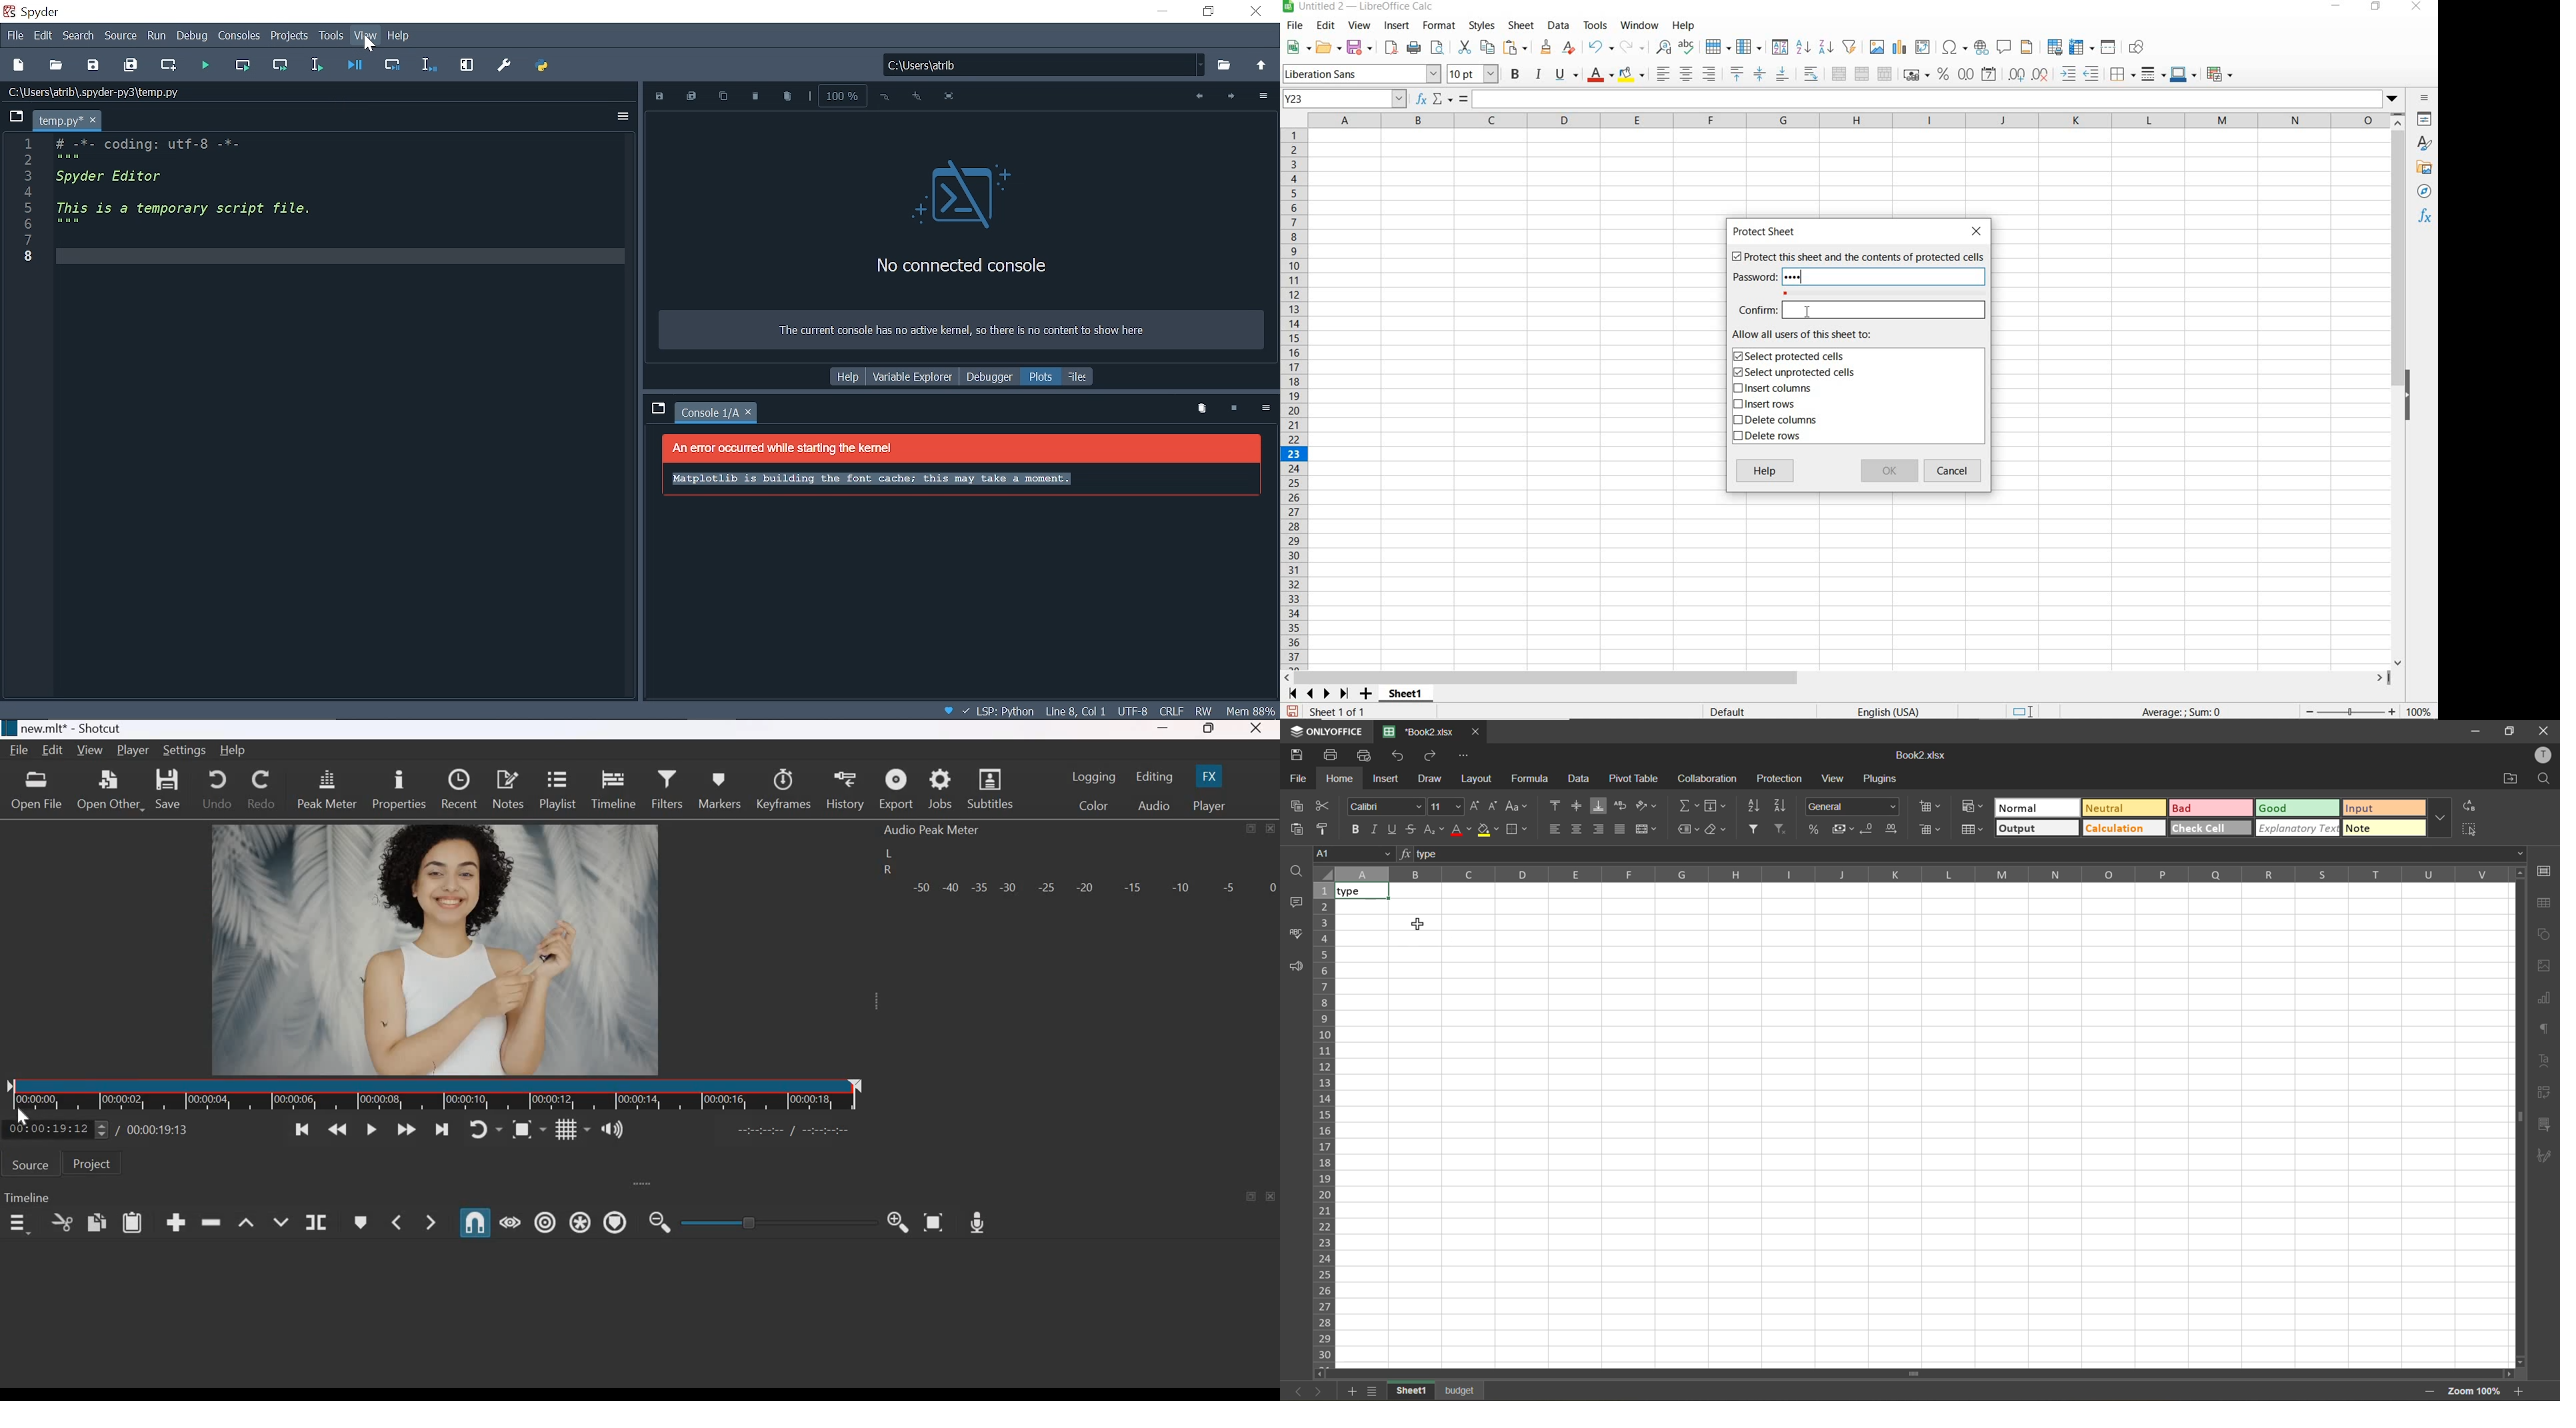  I want to click on DELETE COLUMNS, so click(1781, 421).